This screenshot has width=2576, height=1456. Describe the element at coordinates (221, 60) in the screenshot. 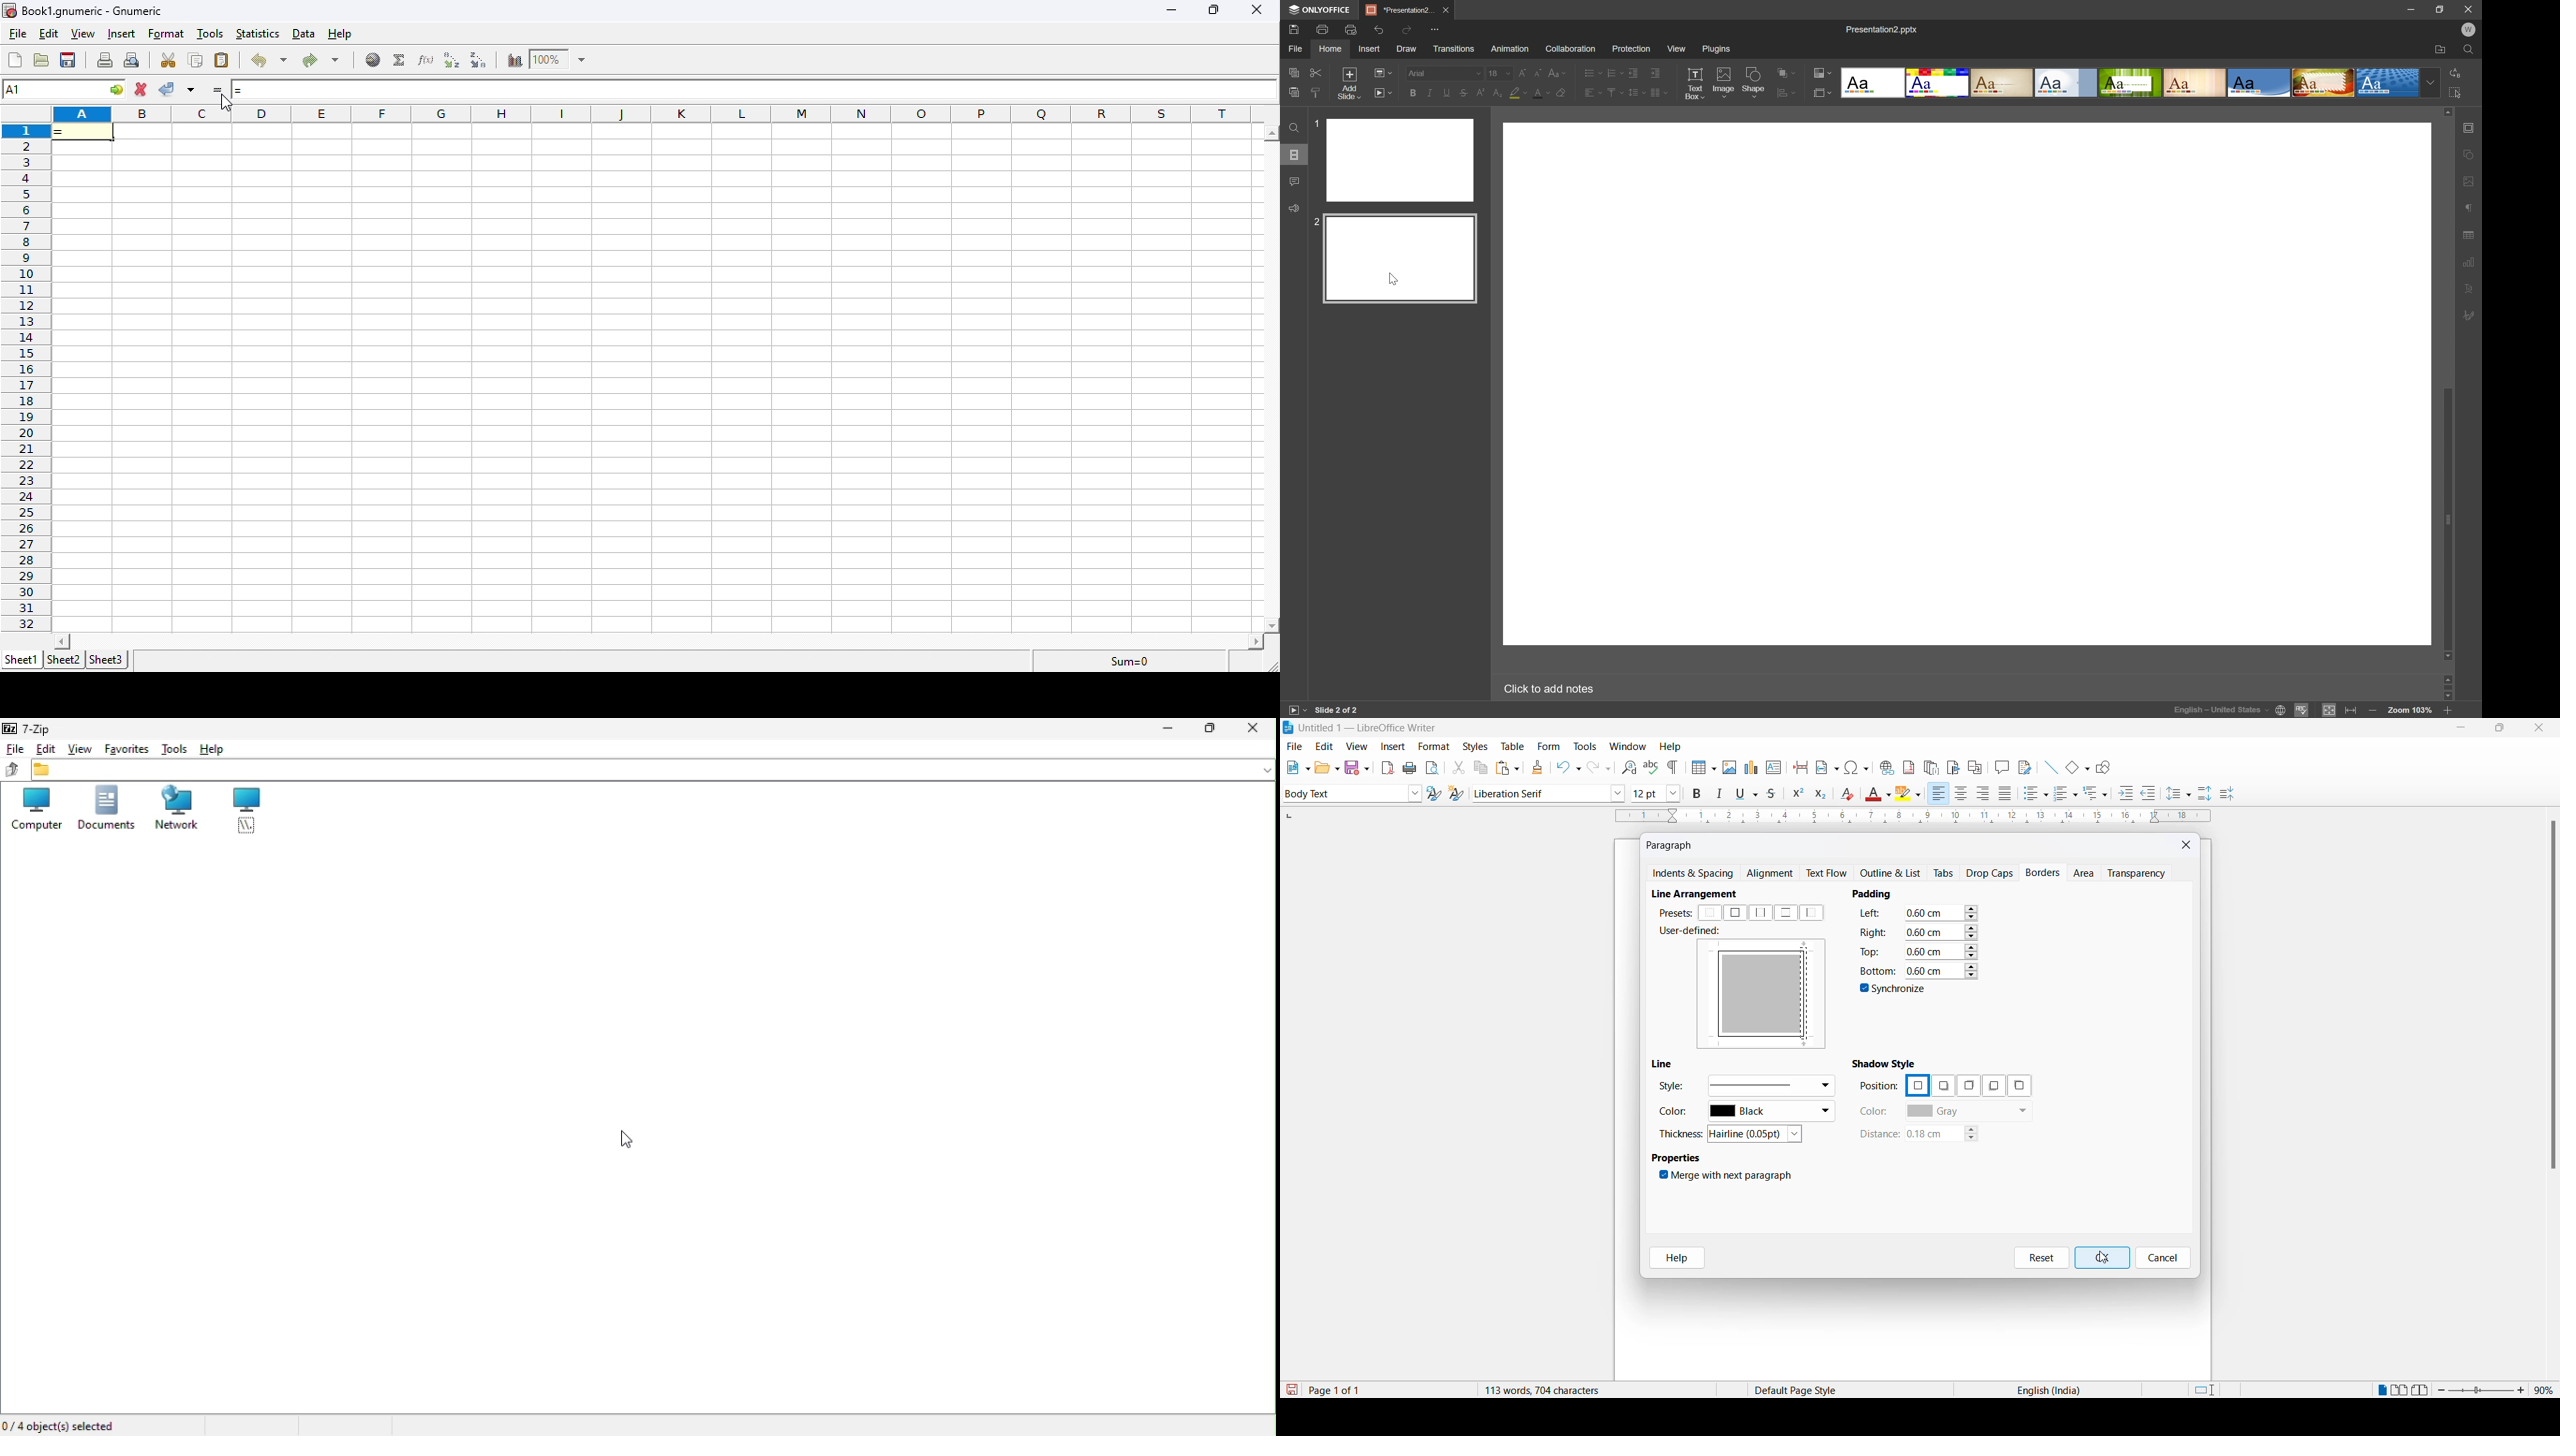

I see `paste` at that location.